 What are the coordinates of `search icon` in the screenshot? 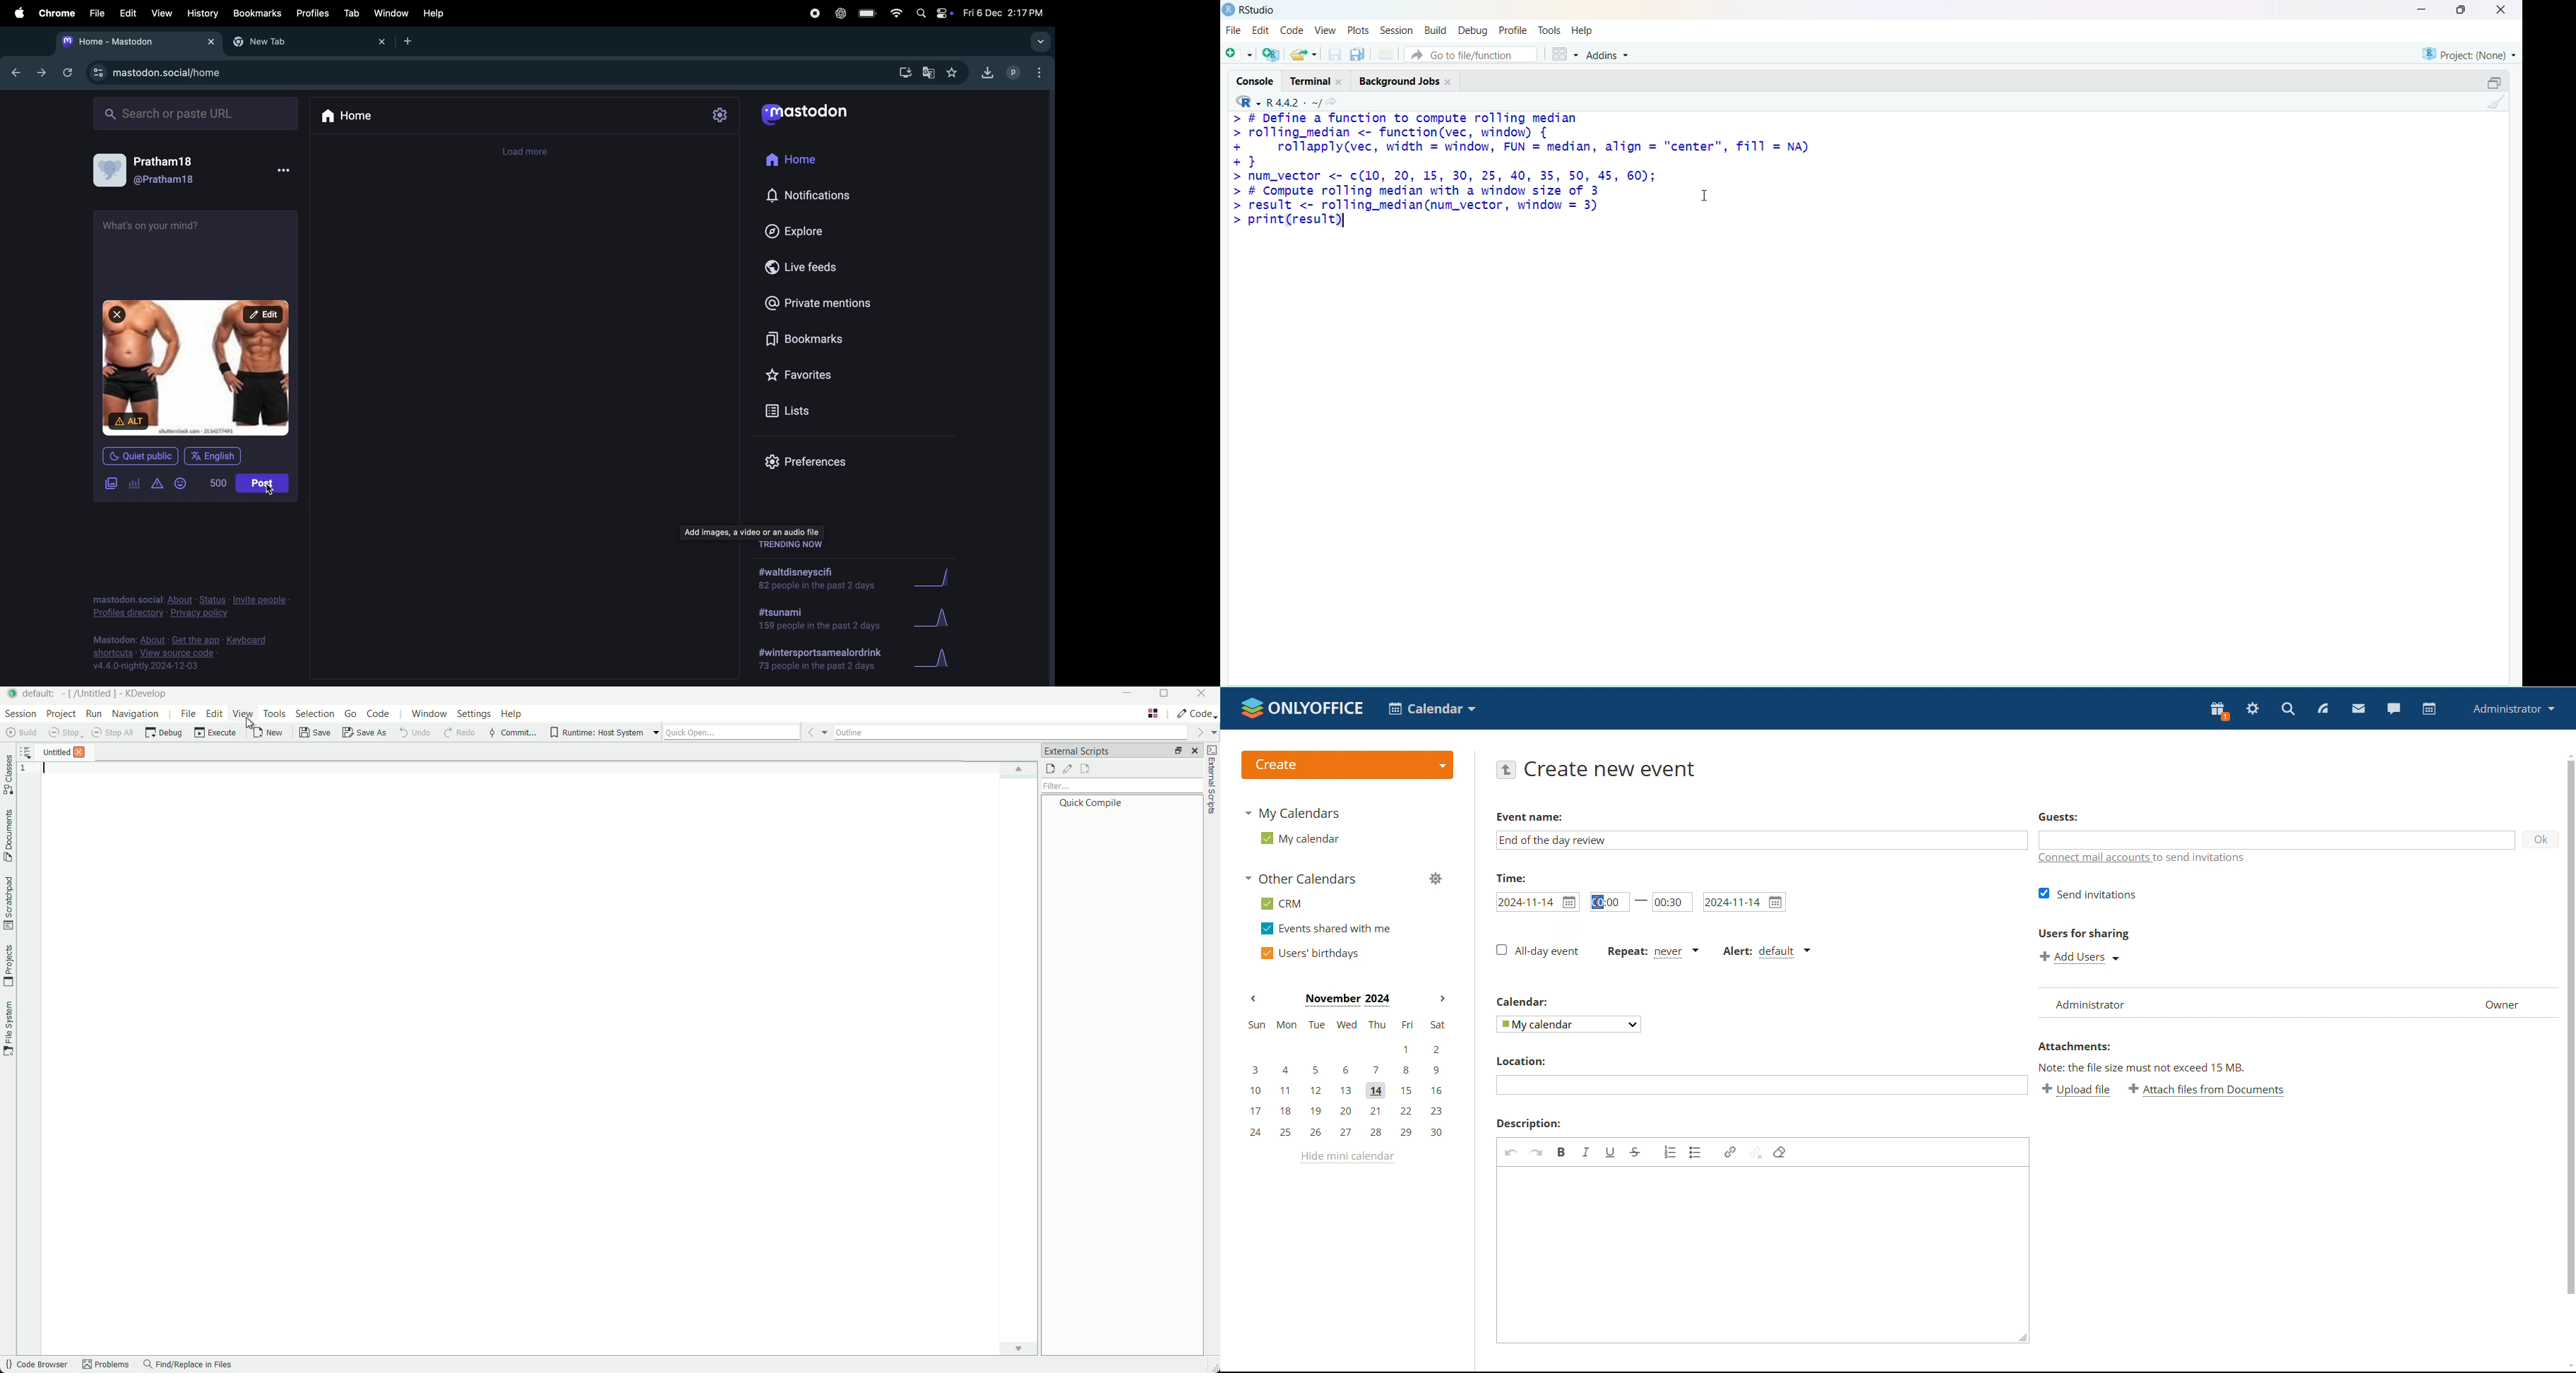 It's located at (1332, 101).